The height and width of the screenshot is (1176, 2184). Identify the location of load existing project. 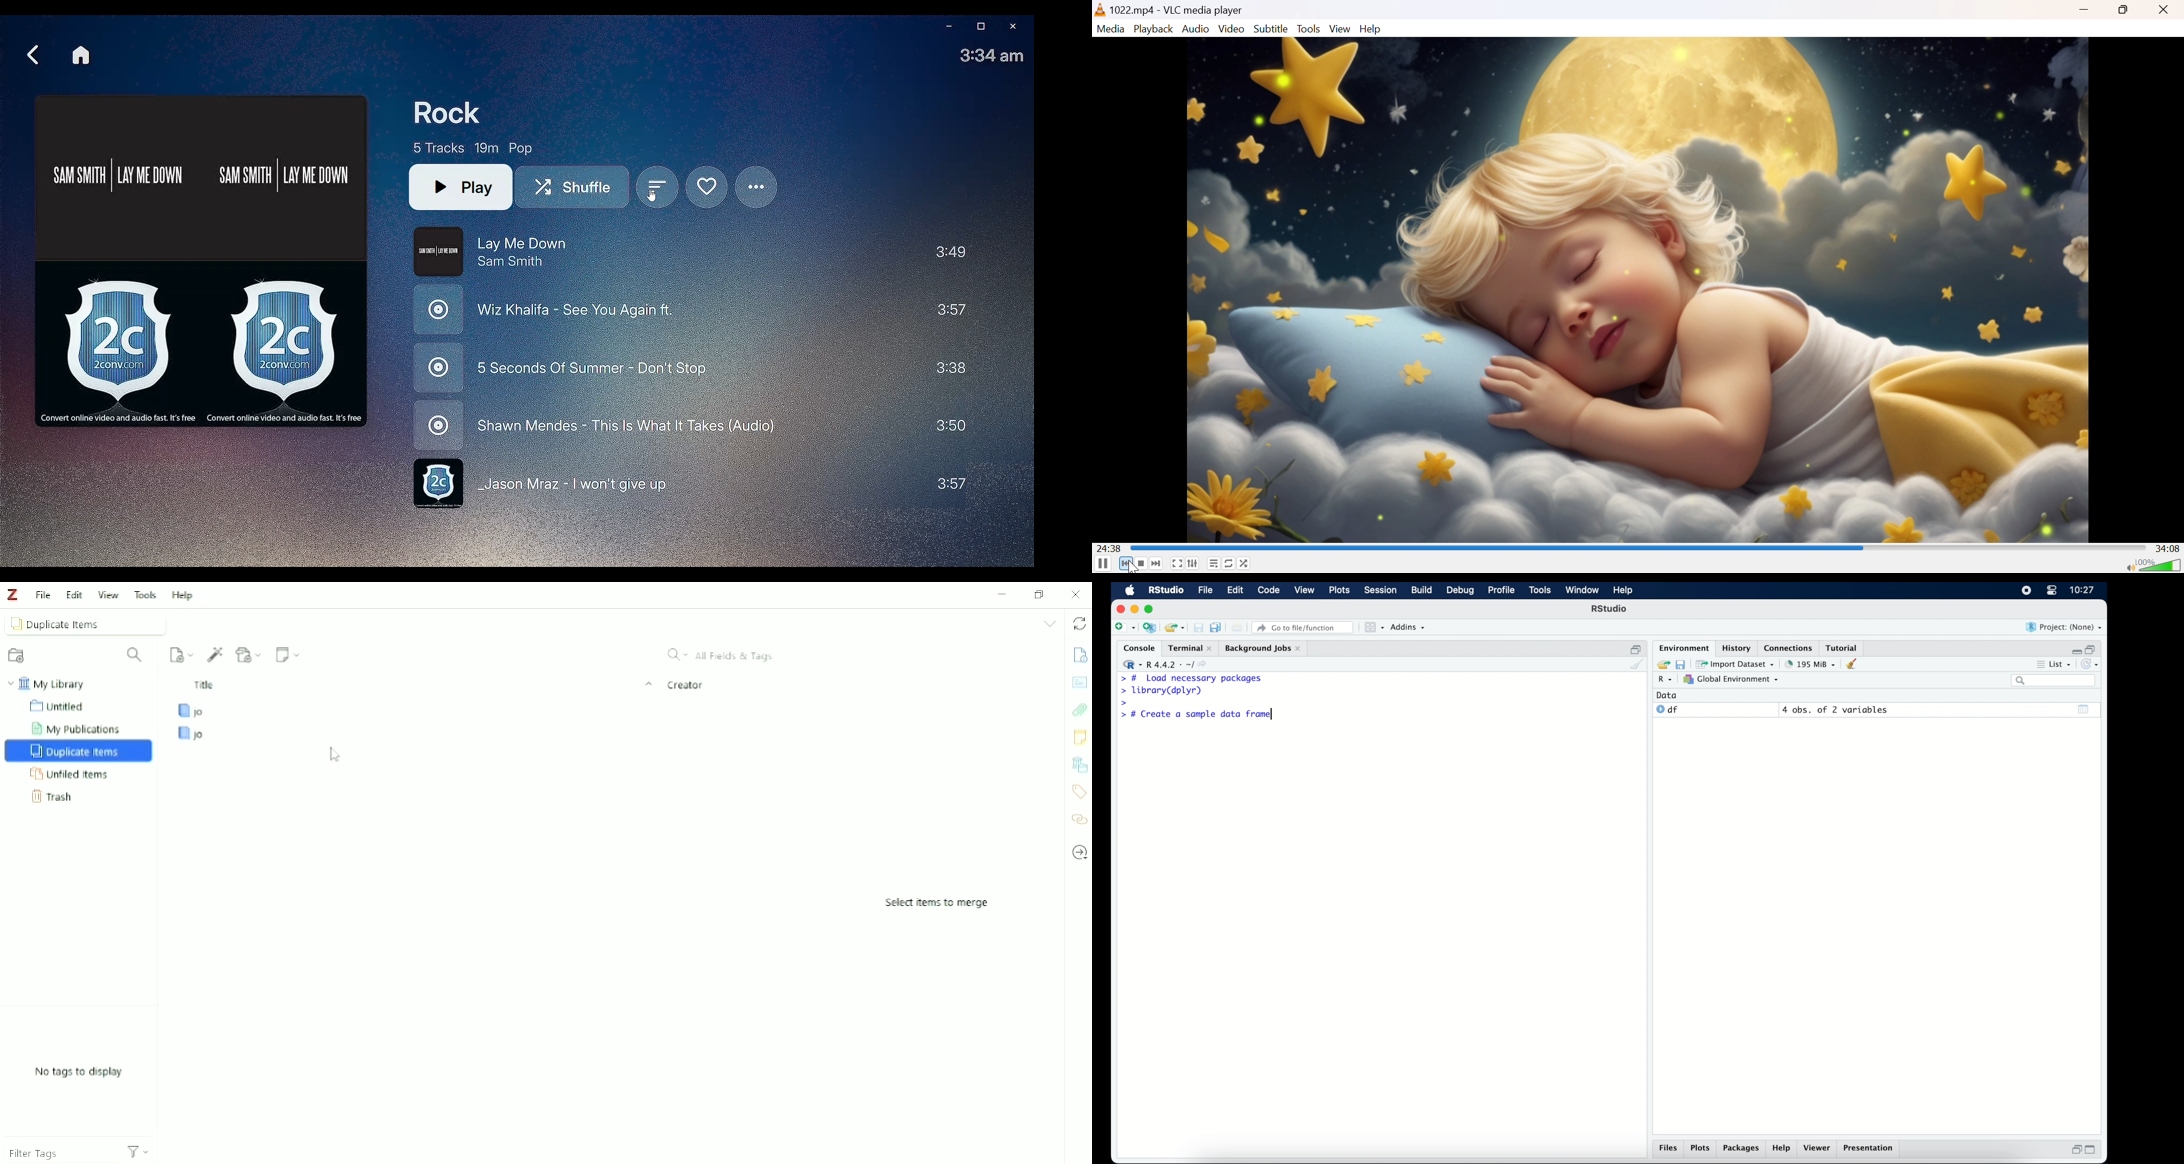
(1174, 628).